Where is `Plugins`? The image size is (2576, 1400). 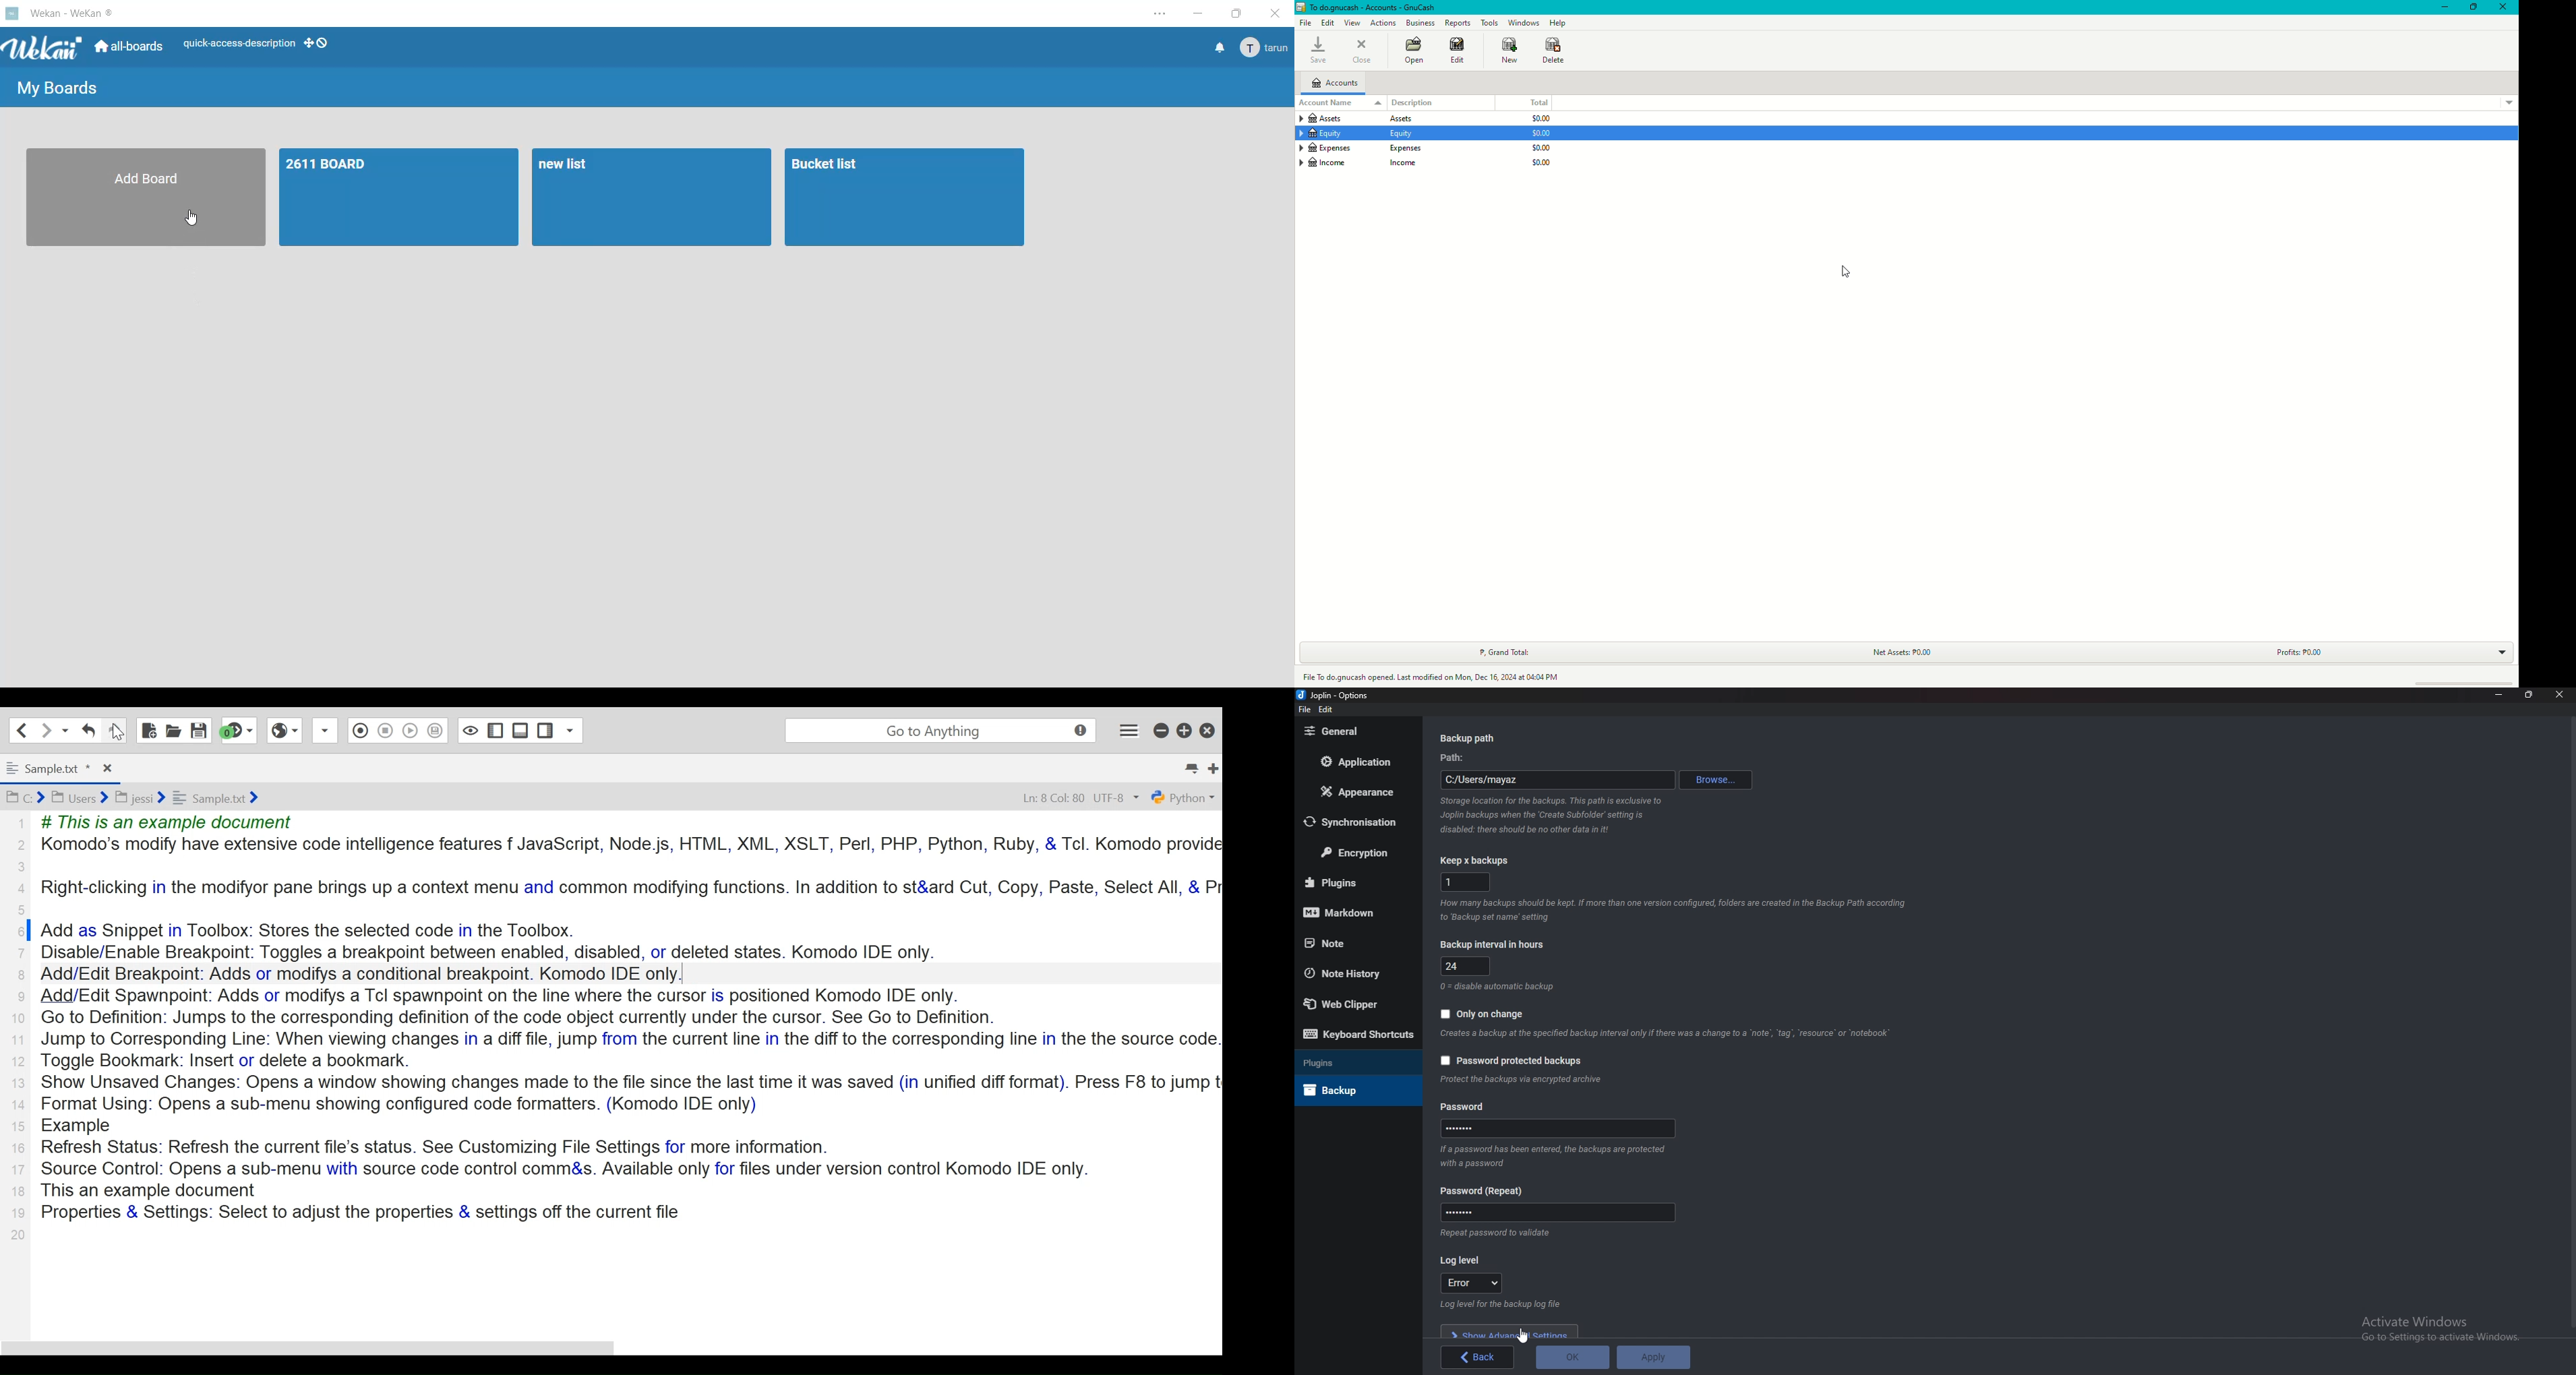
Plugins is located at coordinates (1348, 1061).